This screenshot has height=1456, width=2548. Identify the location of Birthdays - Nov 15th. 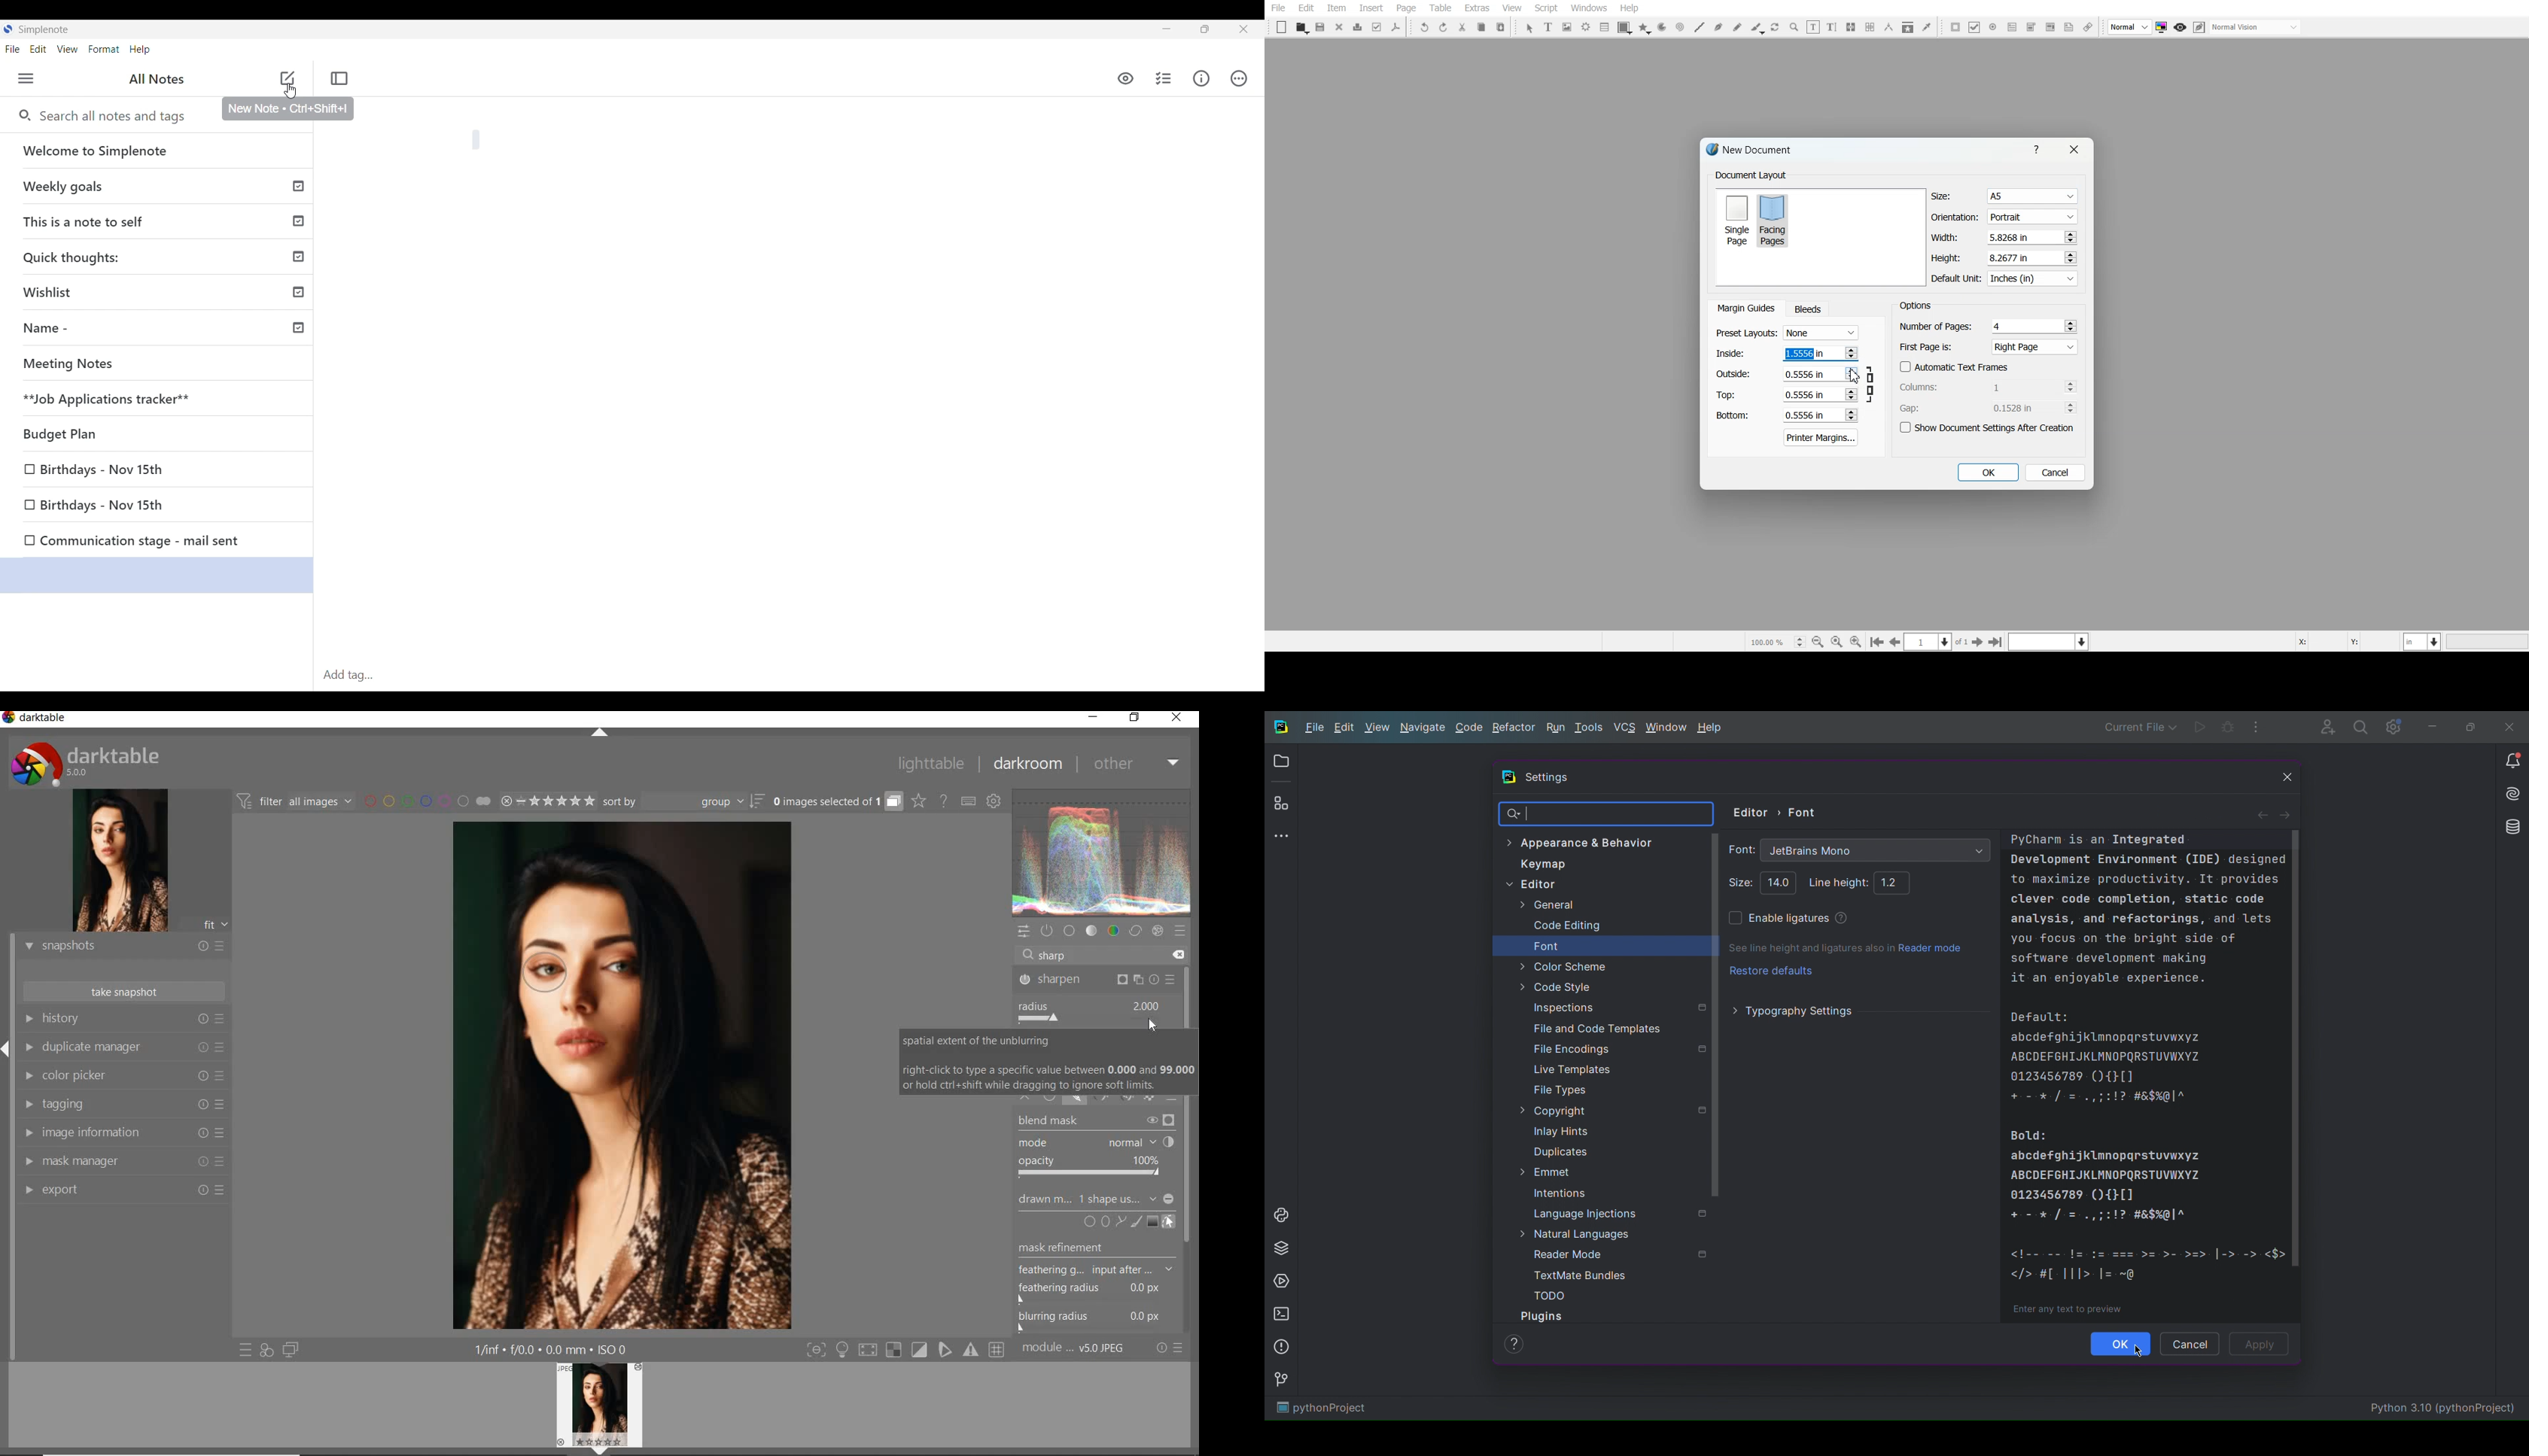
(158, 507).